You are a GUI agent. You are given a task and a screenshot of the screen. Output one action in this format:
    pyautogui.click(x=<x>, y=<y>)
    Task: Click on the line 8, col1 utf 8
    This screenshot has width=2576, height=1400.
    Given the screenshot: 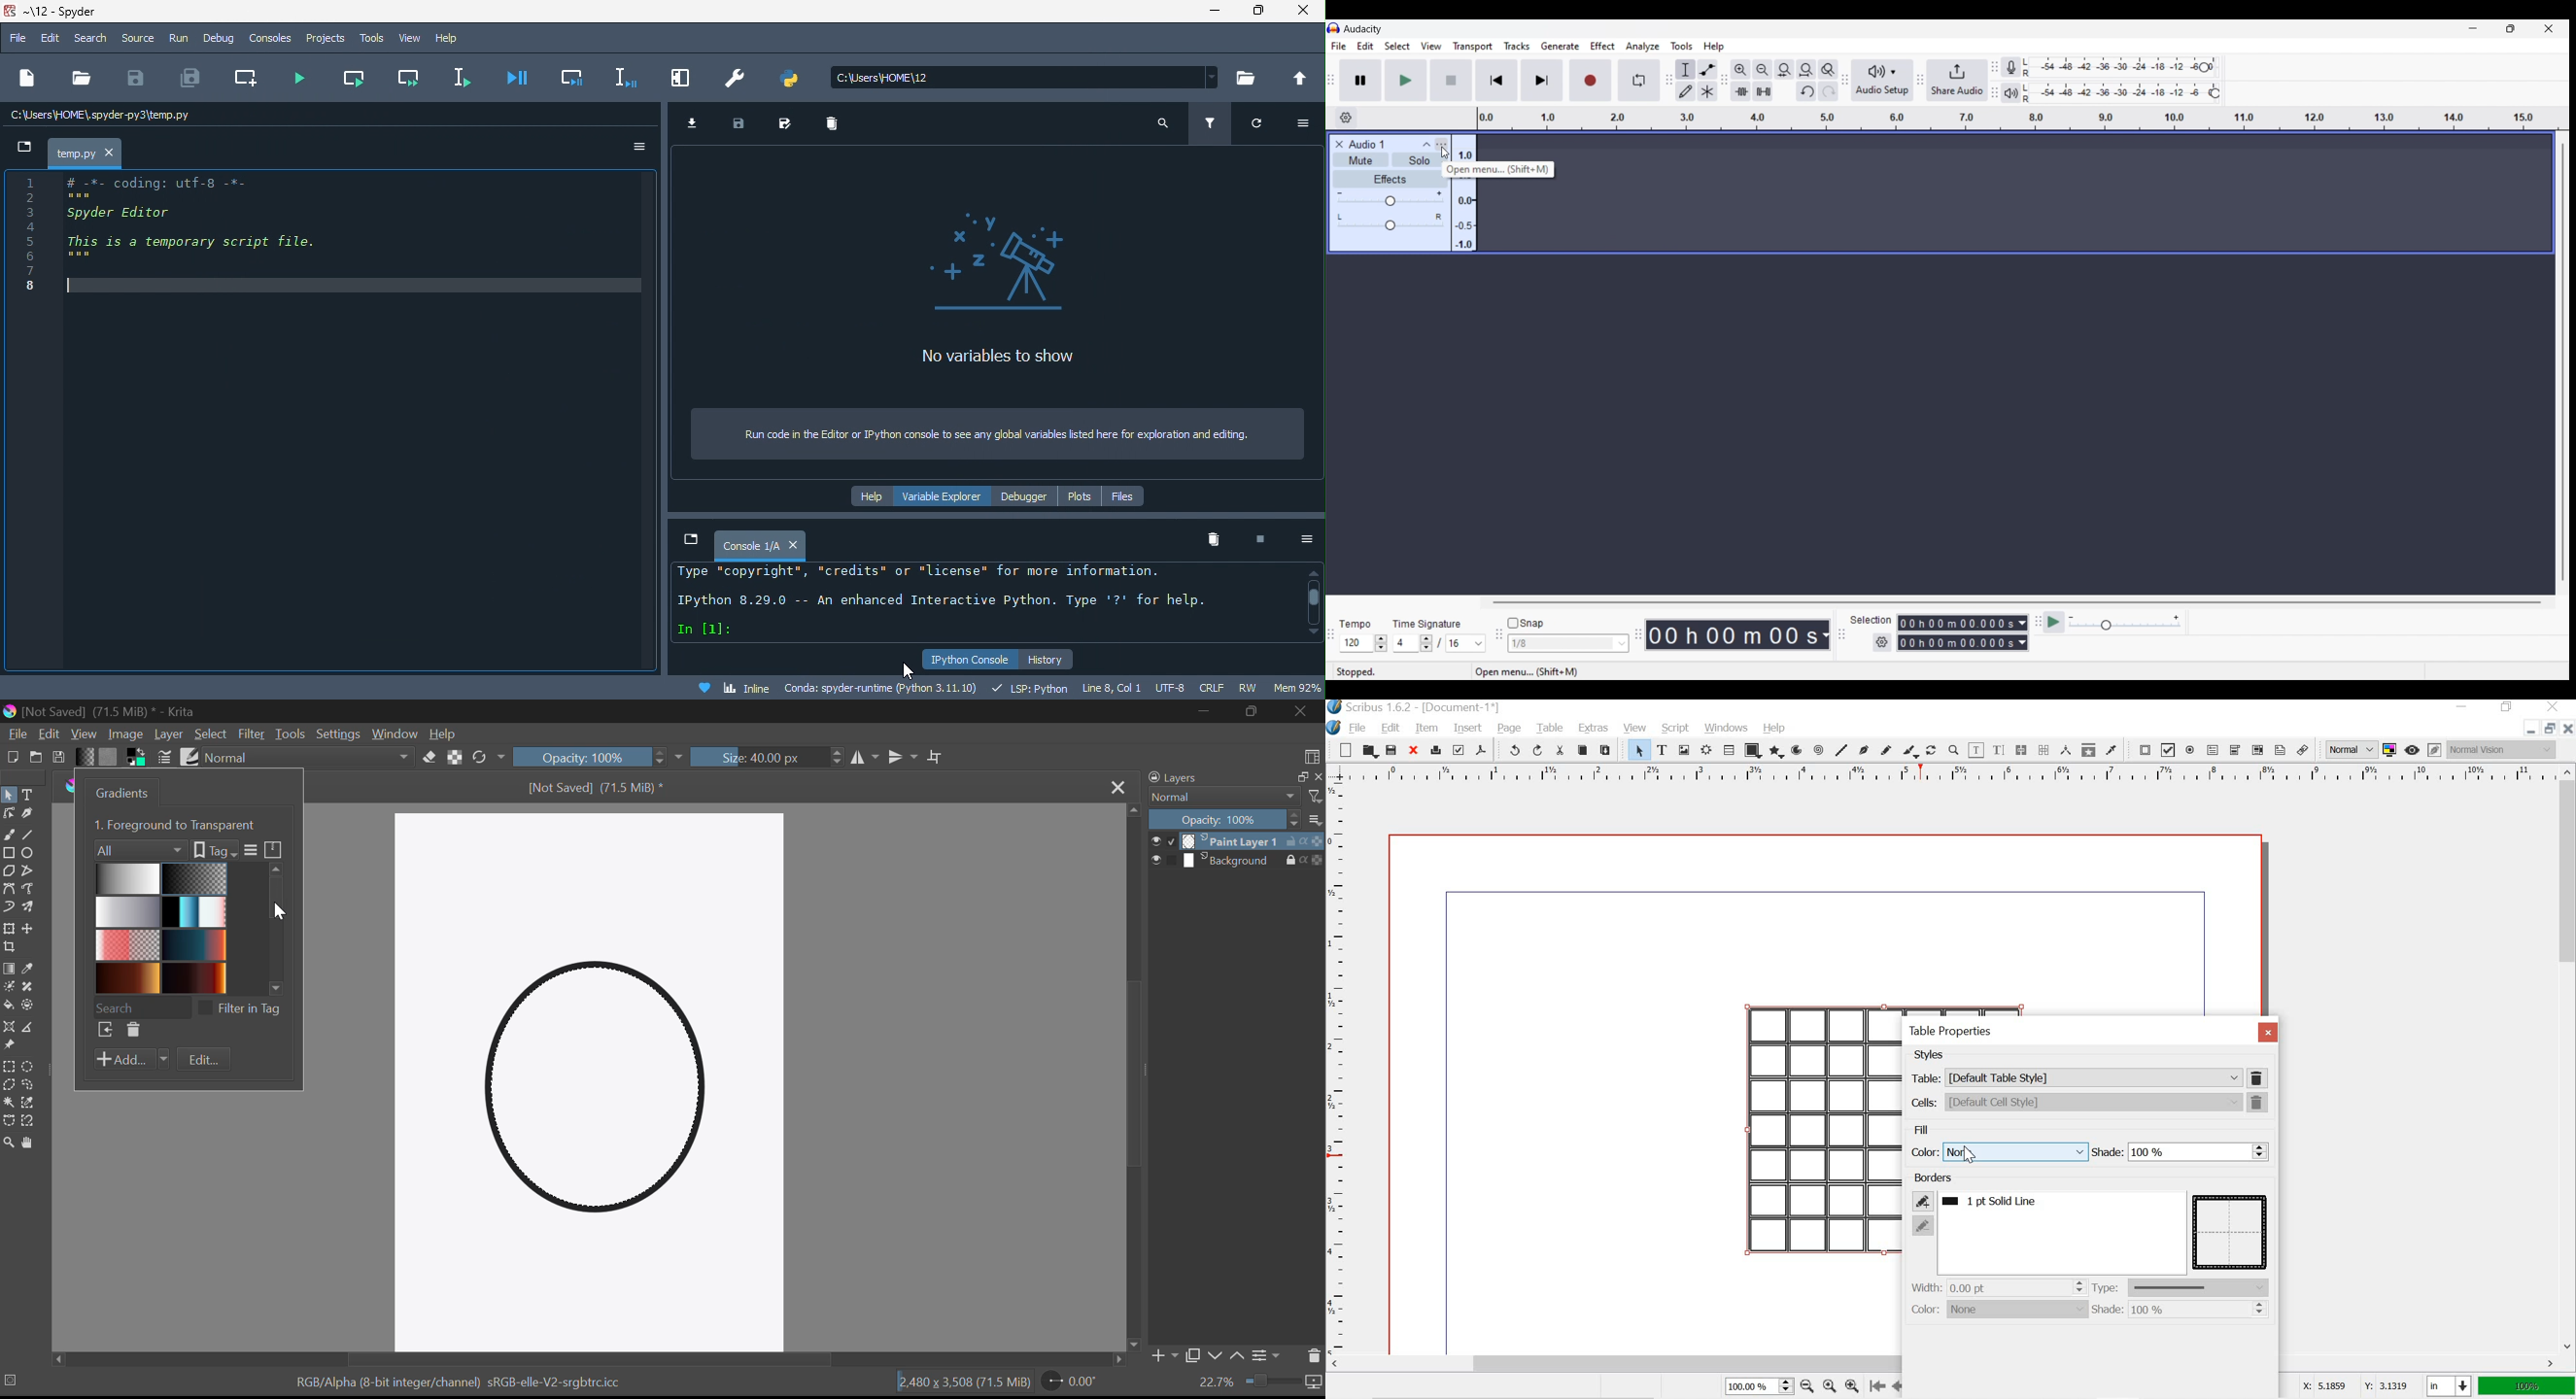 What is the action you would take?
    pyautogui.click(x=1136, y=688)
    